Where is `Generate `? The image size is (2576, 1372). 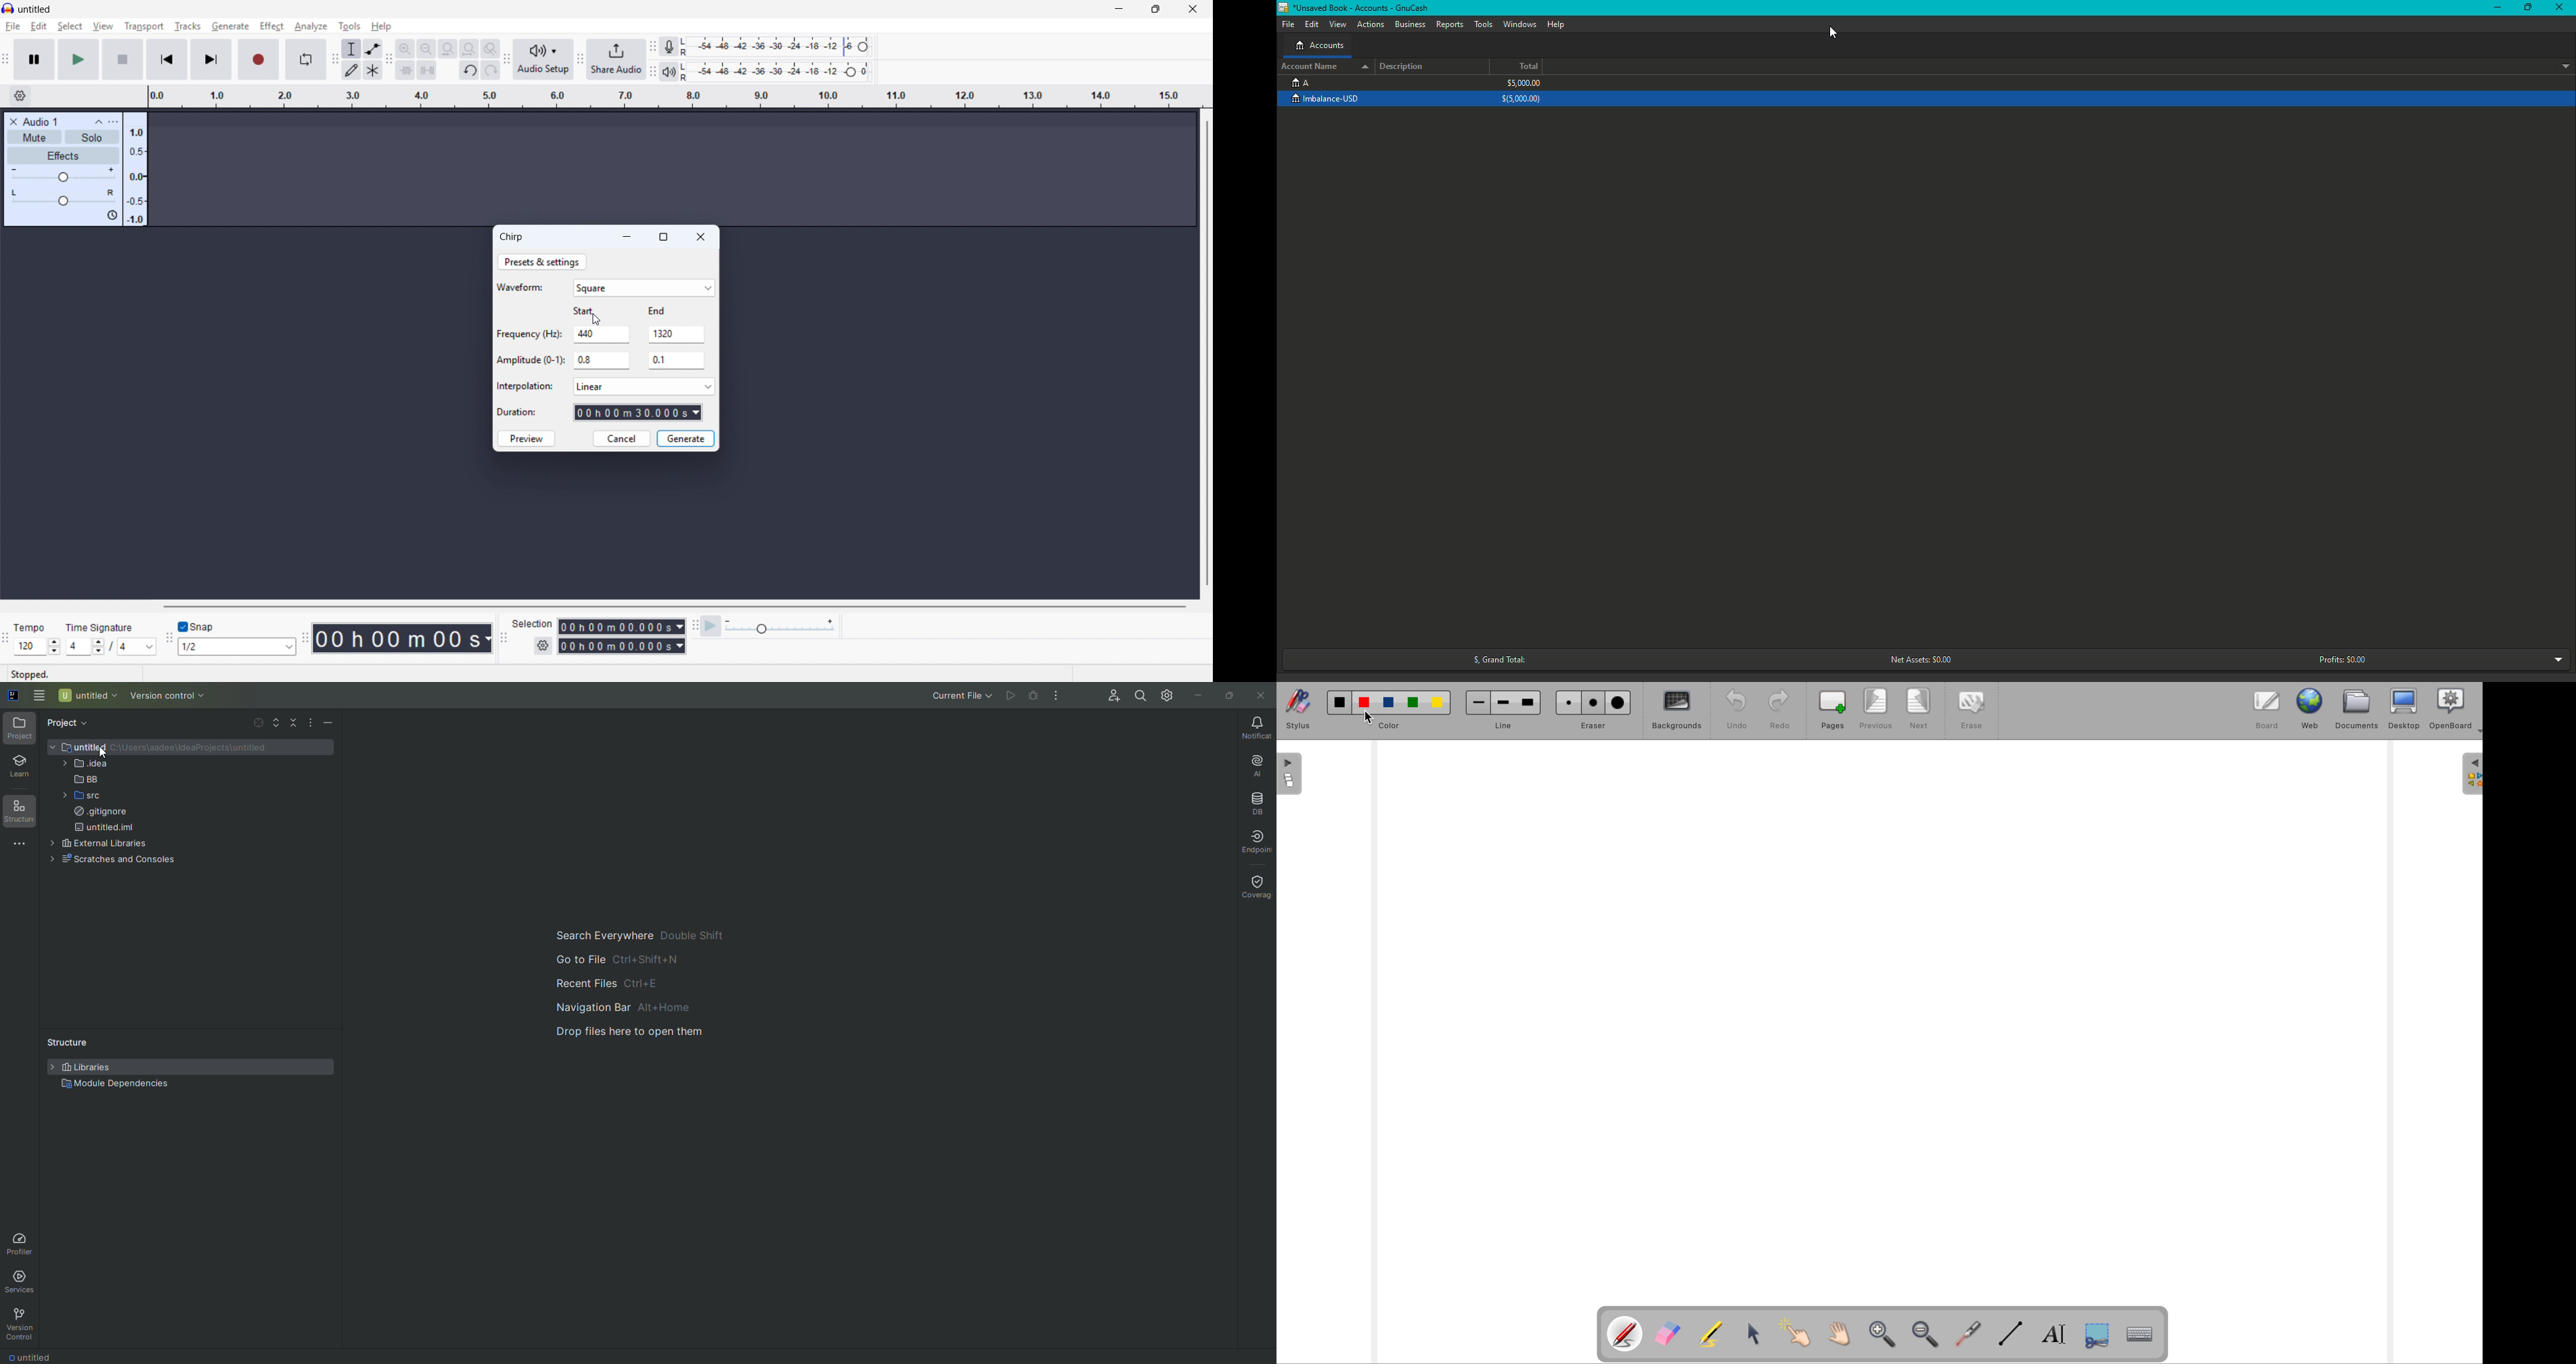 Generate  is located at coordinates (685, 439).